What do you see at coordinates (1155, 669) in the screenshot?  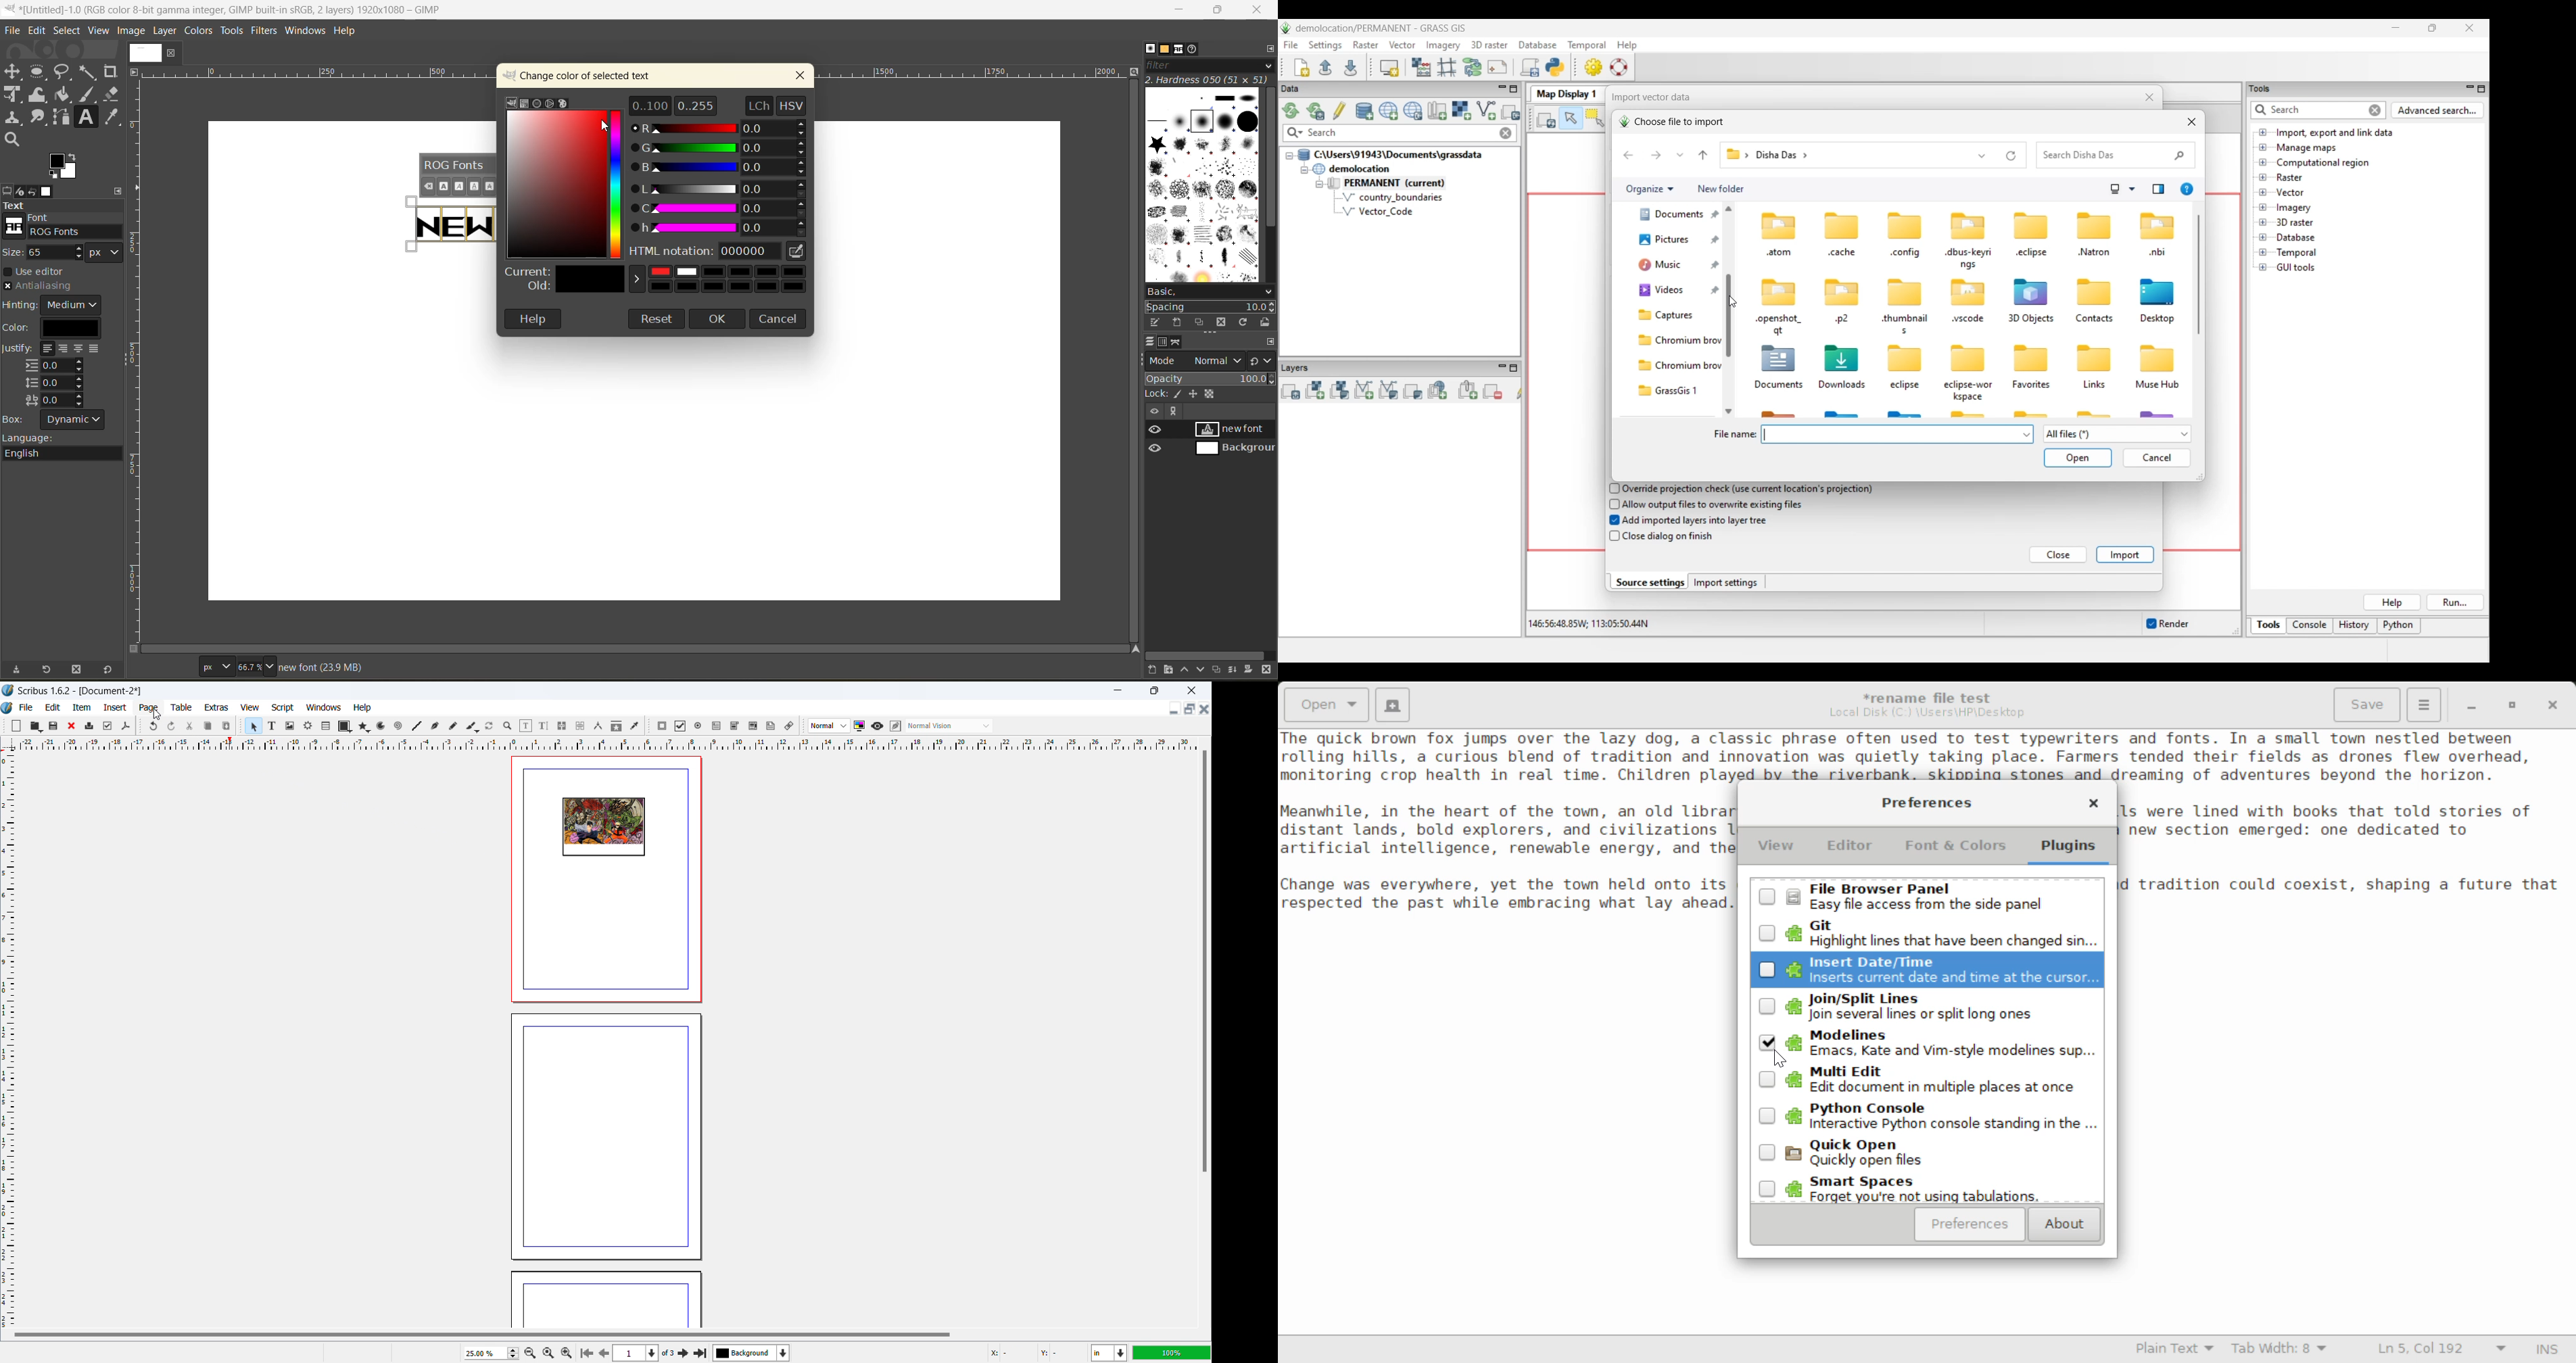 I see `create a new layer` at bounding box center [1155, 669].